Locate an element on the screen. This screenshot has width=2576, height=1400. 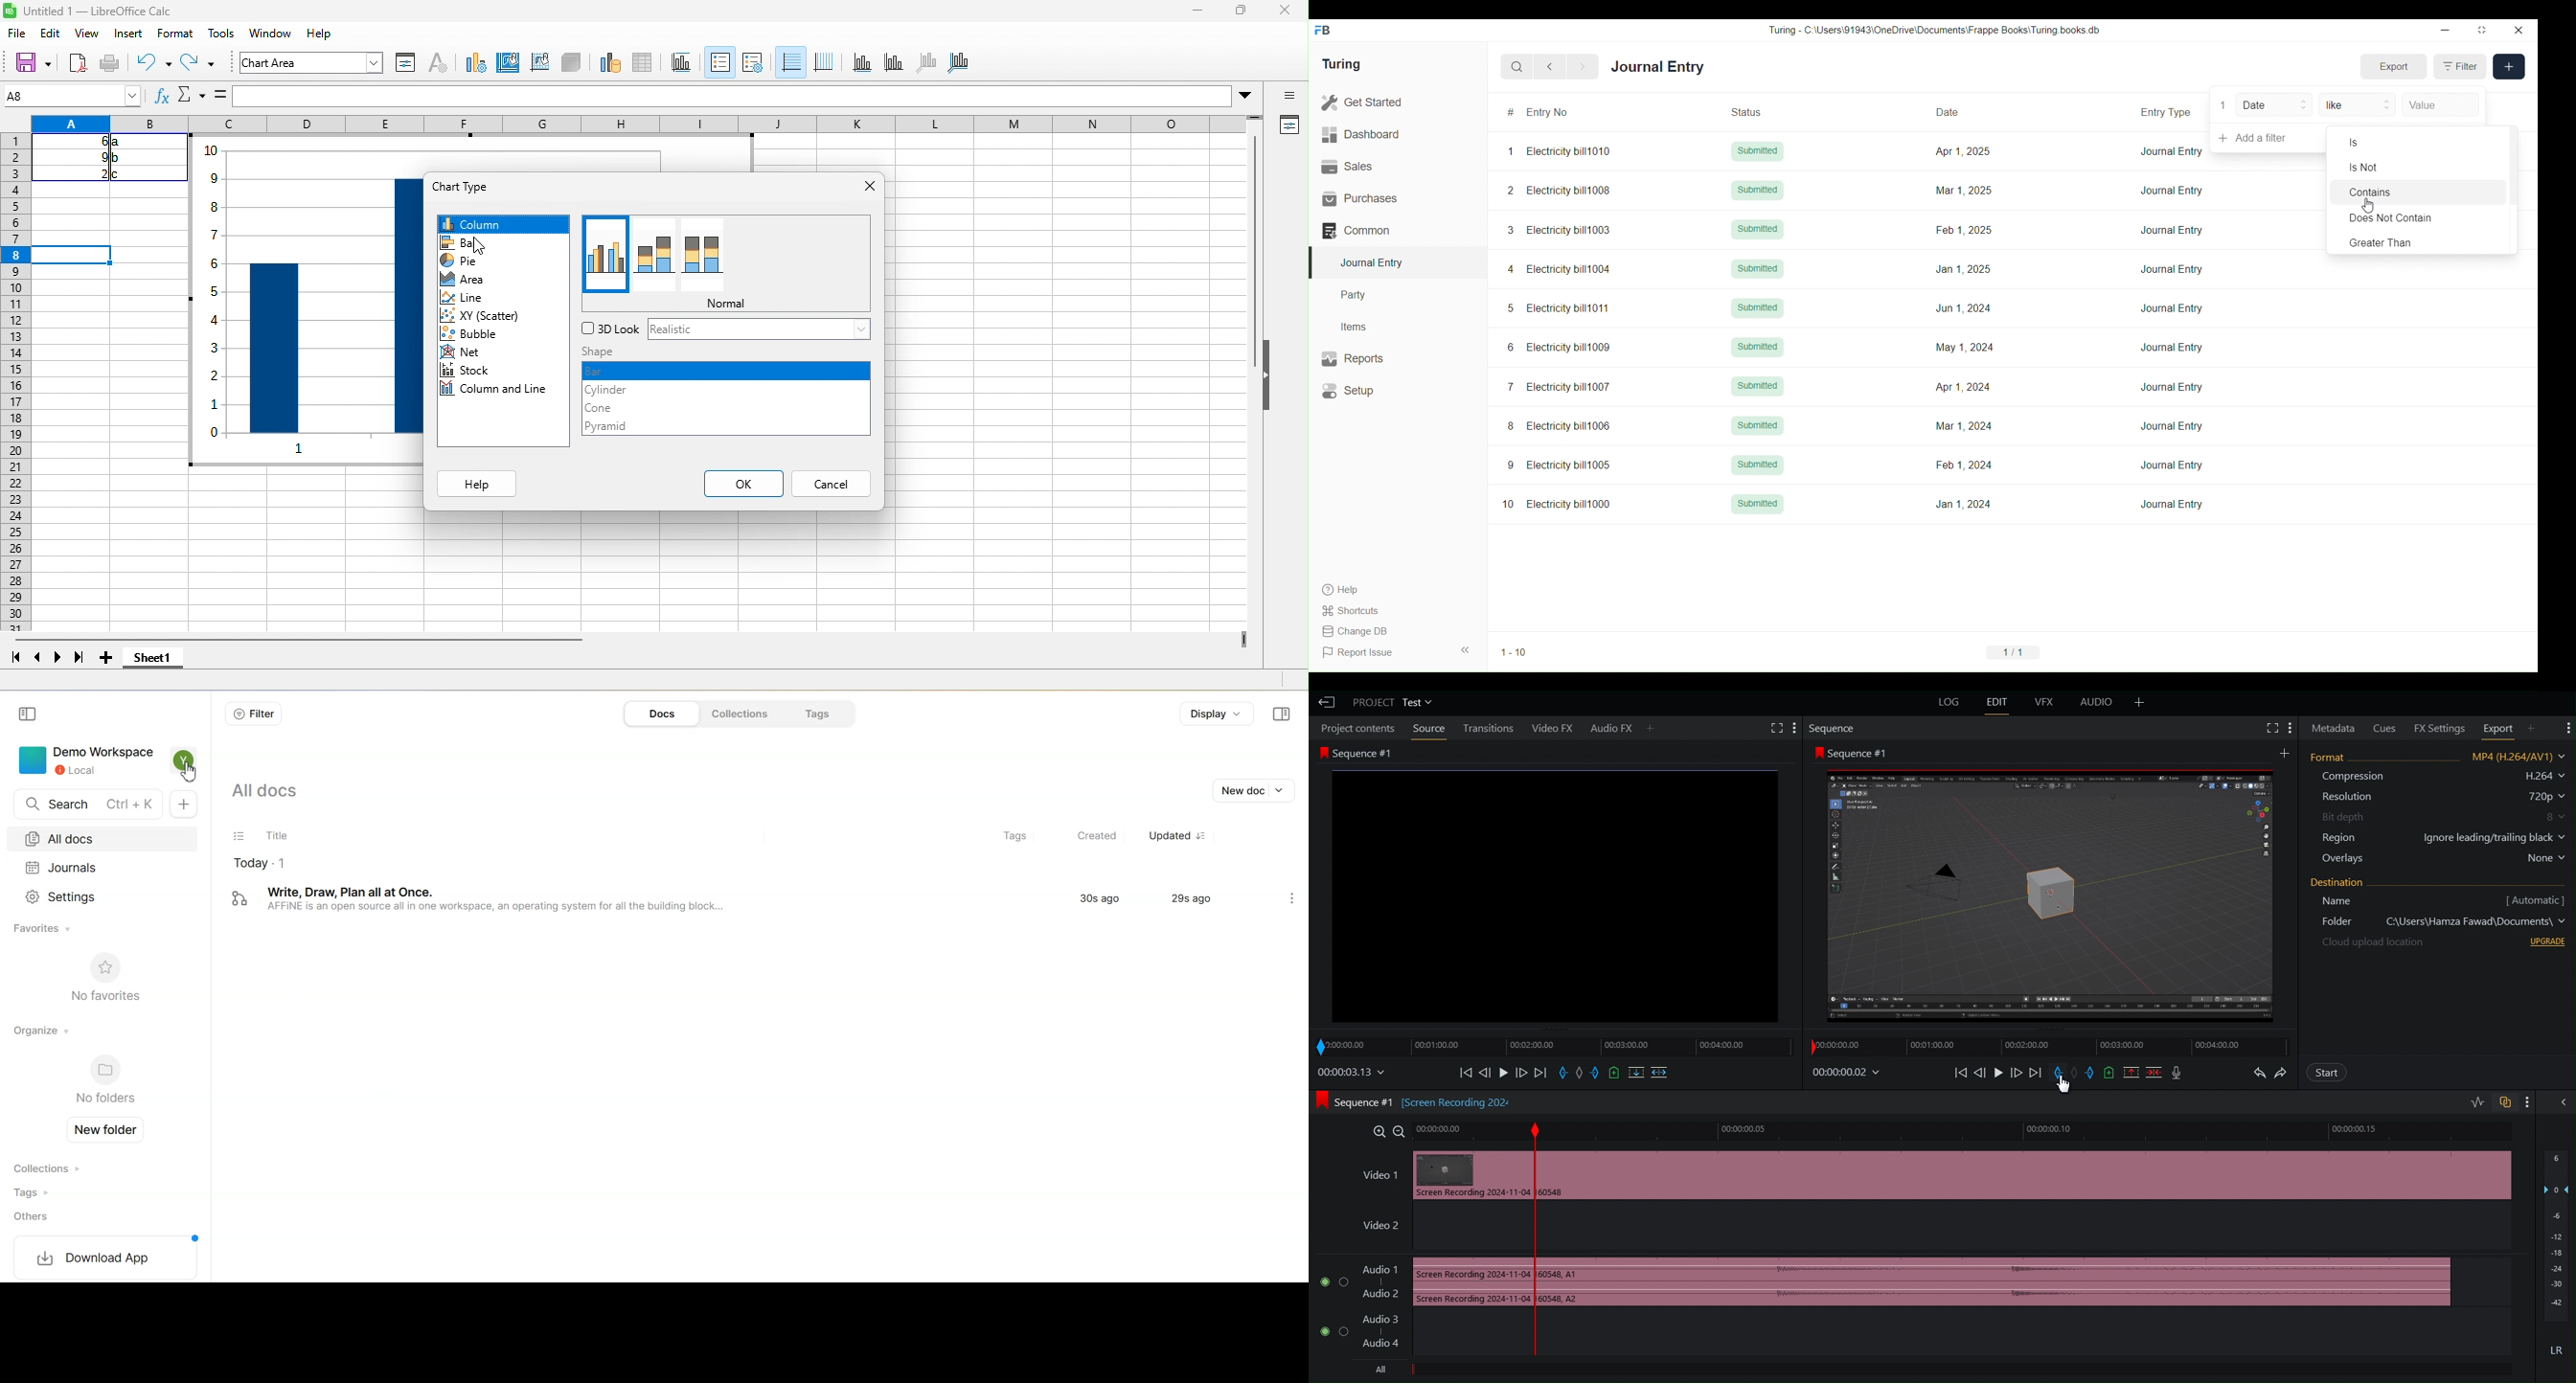
Submitted is located at coordinates (1758, 503).